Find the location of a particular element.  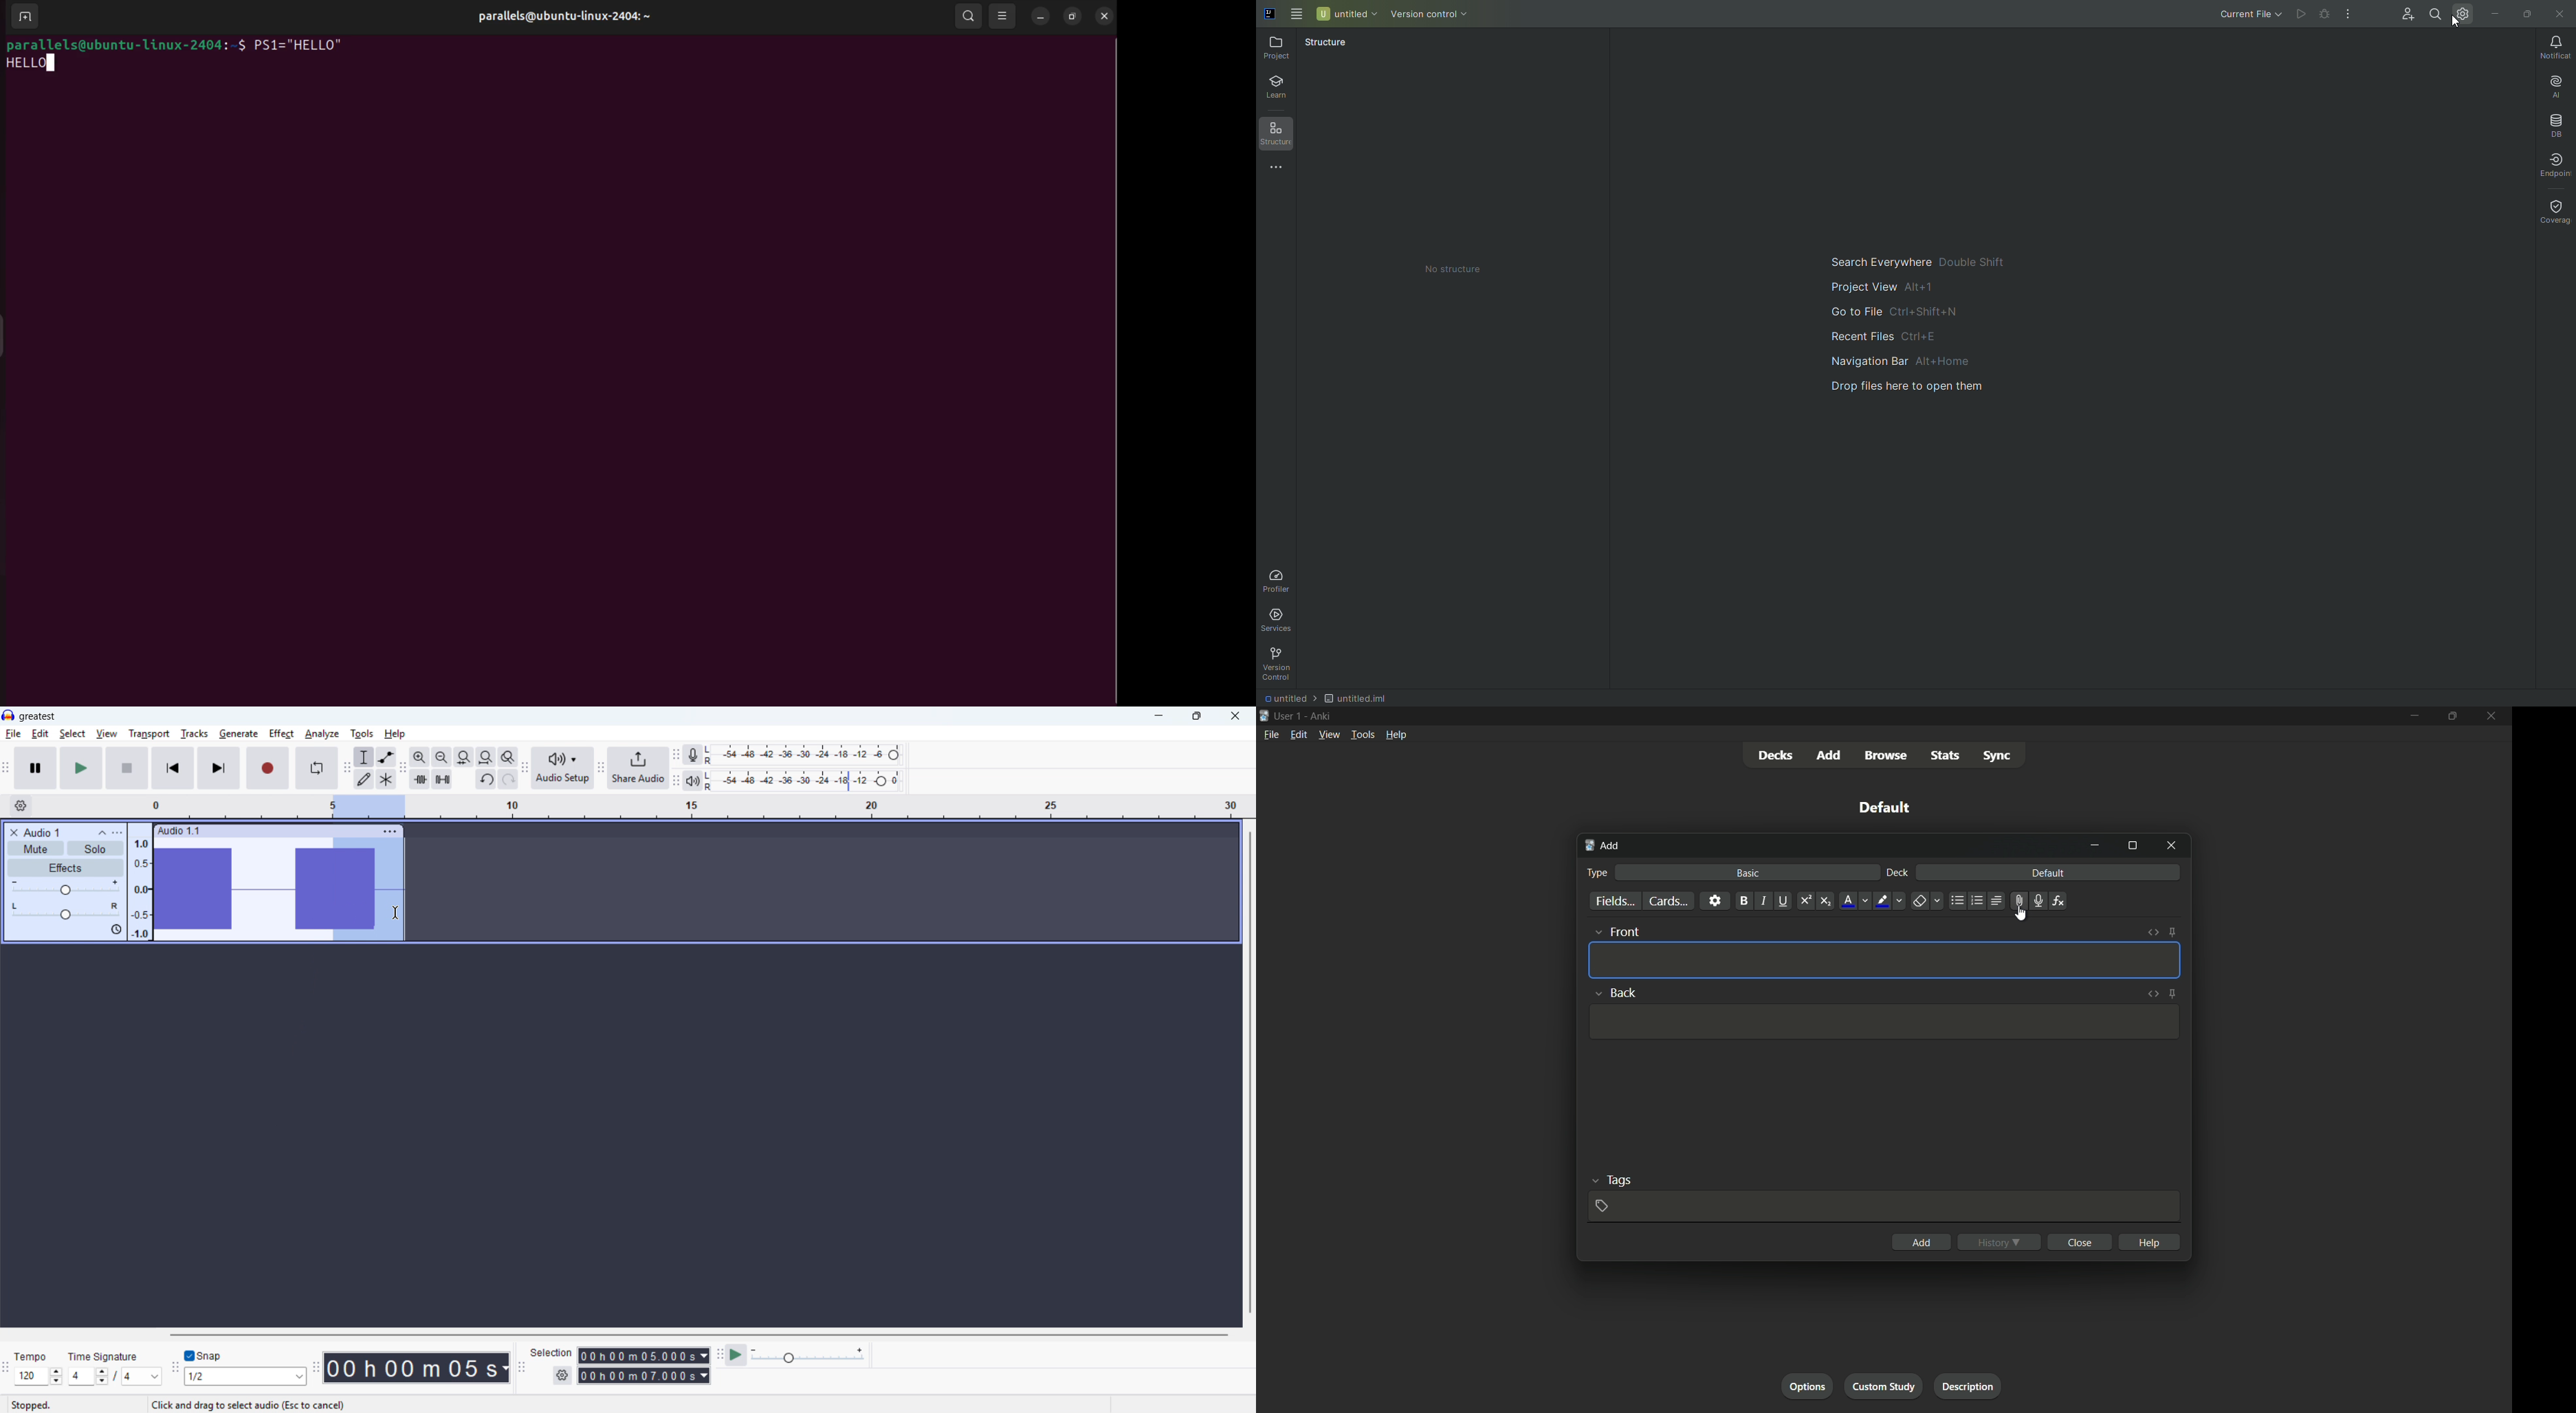

font color is located at coordinates (1855, 901).